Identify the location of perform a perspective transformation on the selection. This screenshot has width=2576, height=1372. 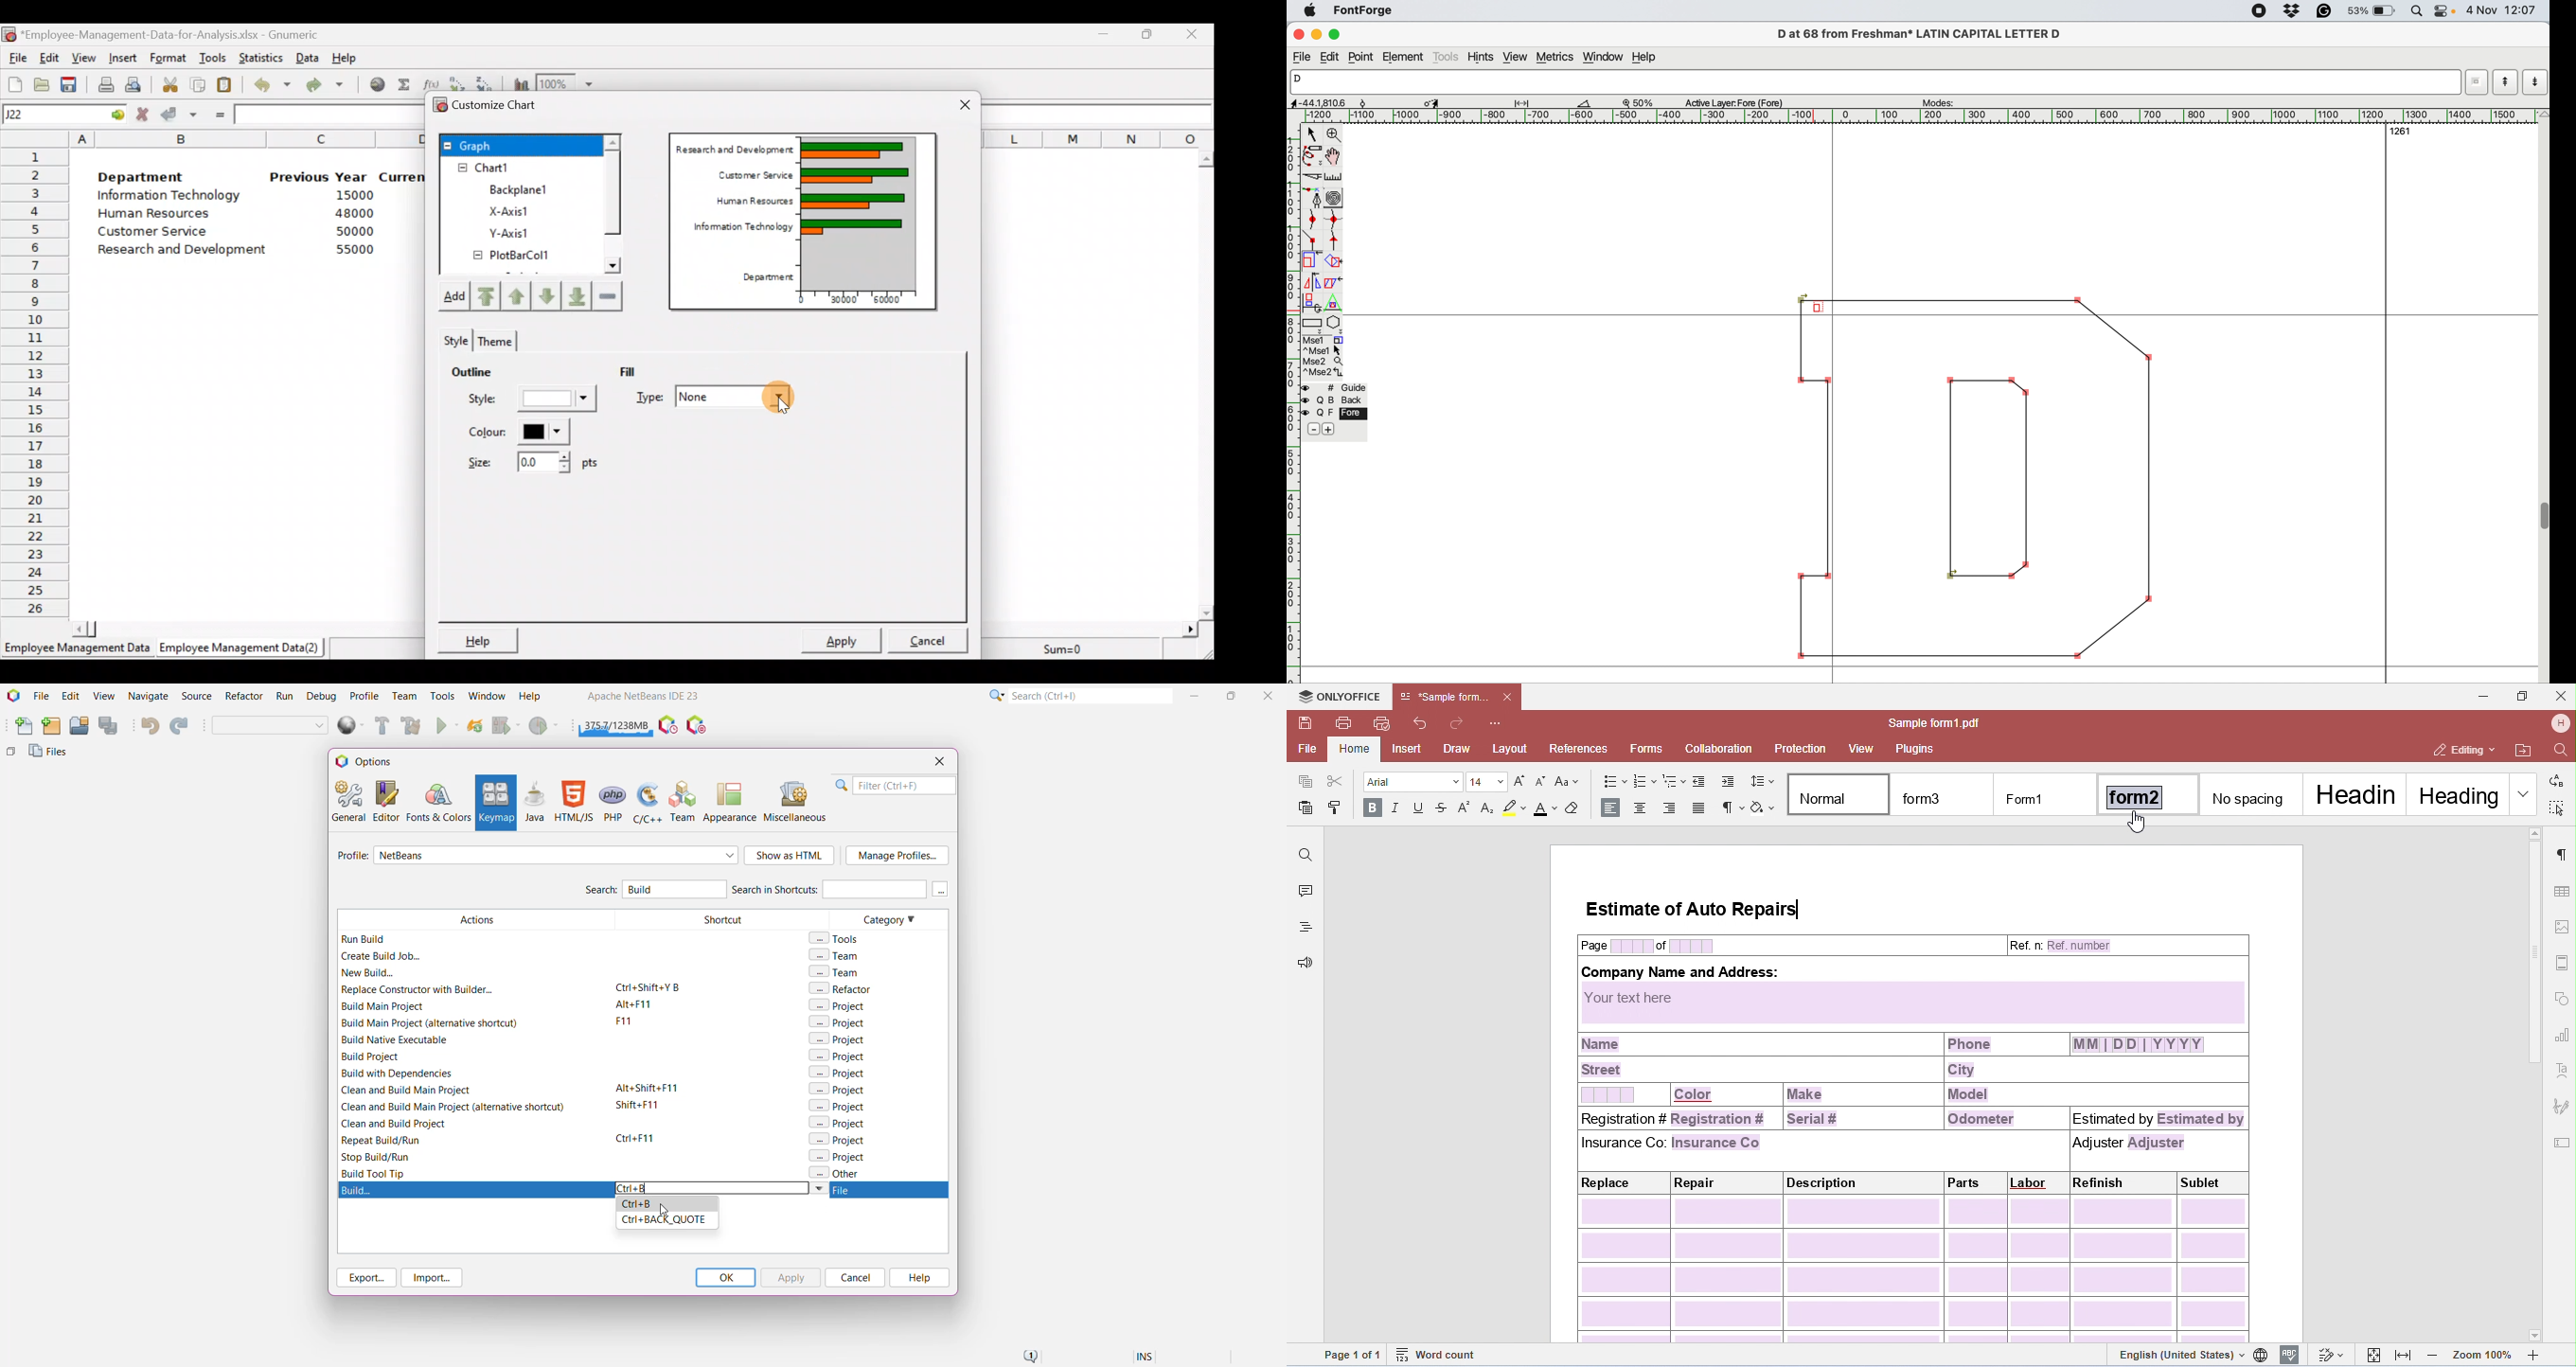
(1332, 303).